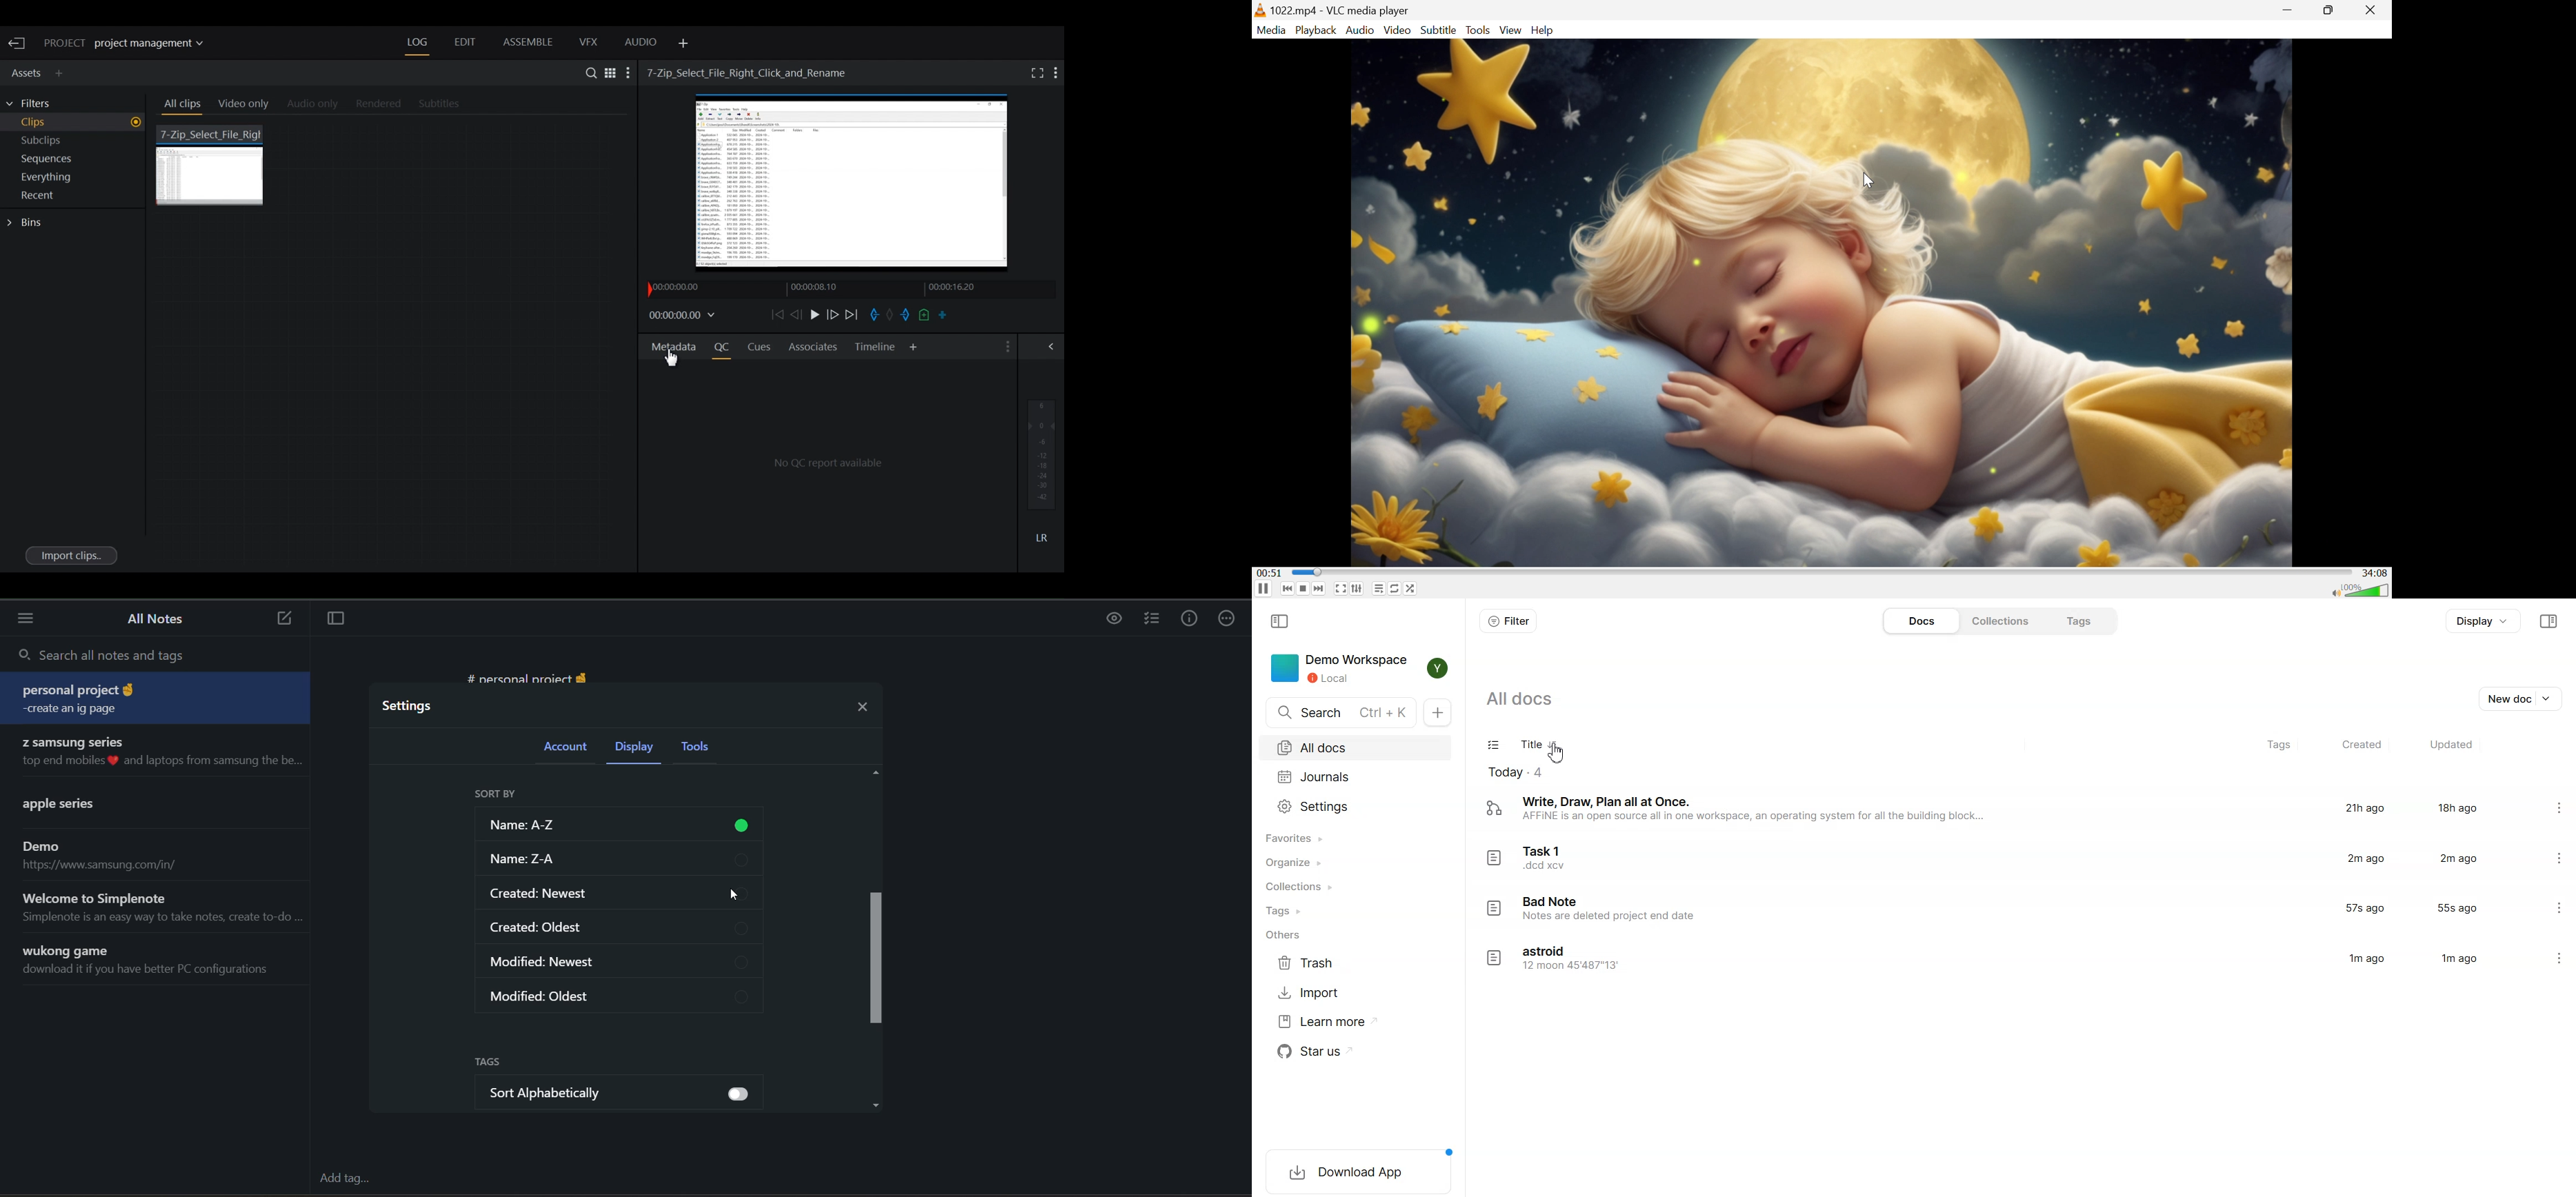 This screenshot has width=2576, height=1204. Describe the element at coordinates (2332, 10) in the screenshot. I see `Restore down` at that location.